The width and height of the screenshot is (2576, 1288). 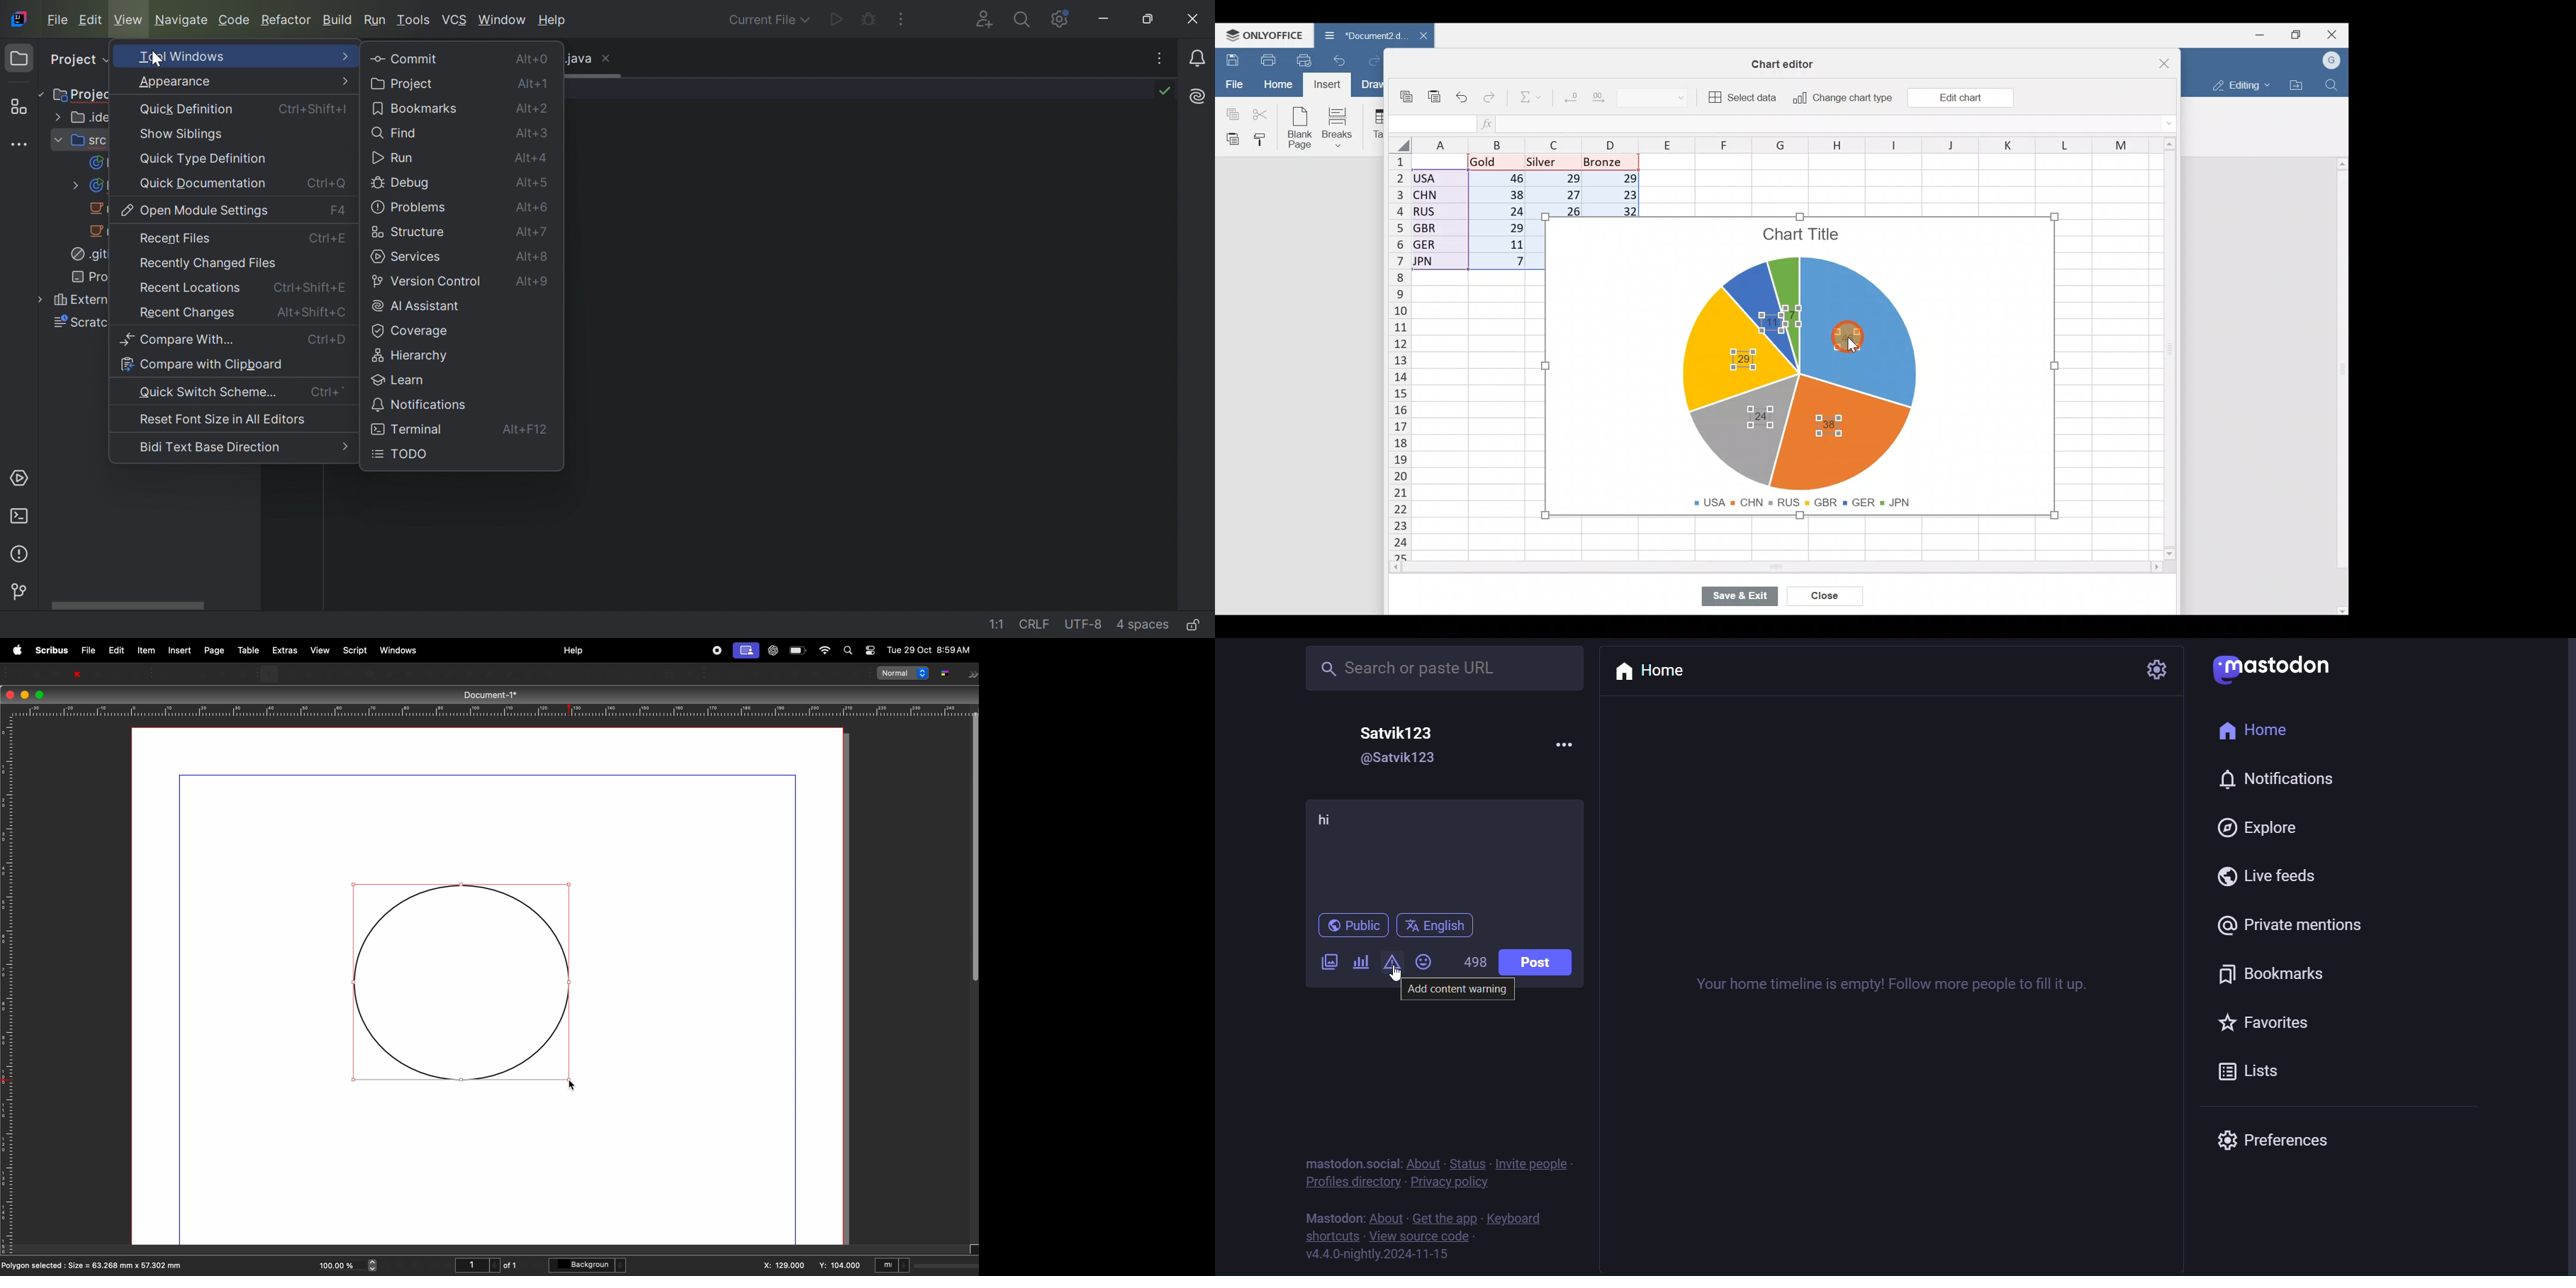 I want to click on new, so click(x=18, y=673).